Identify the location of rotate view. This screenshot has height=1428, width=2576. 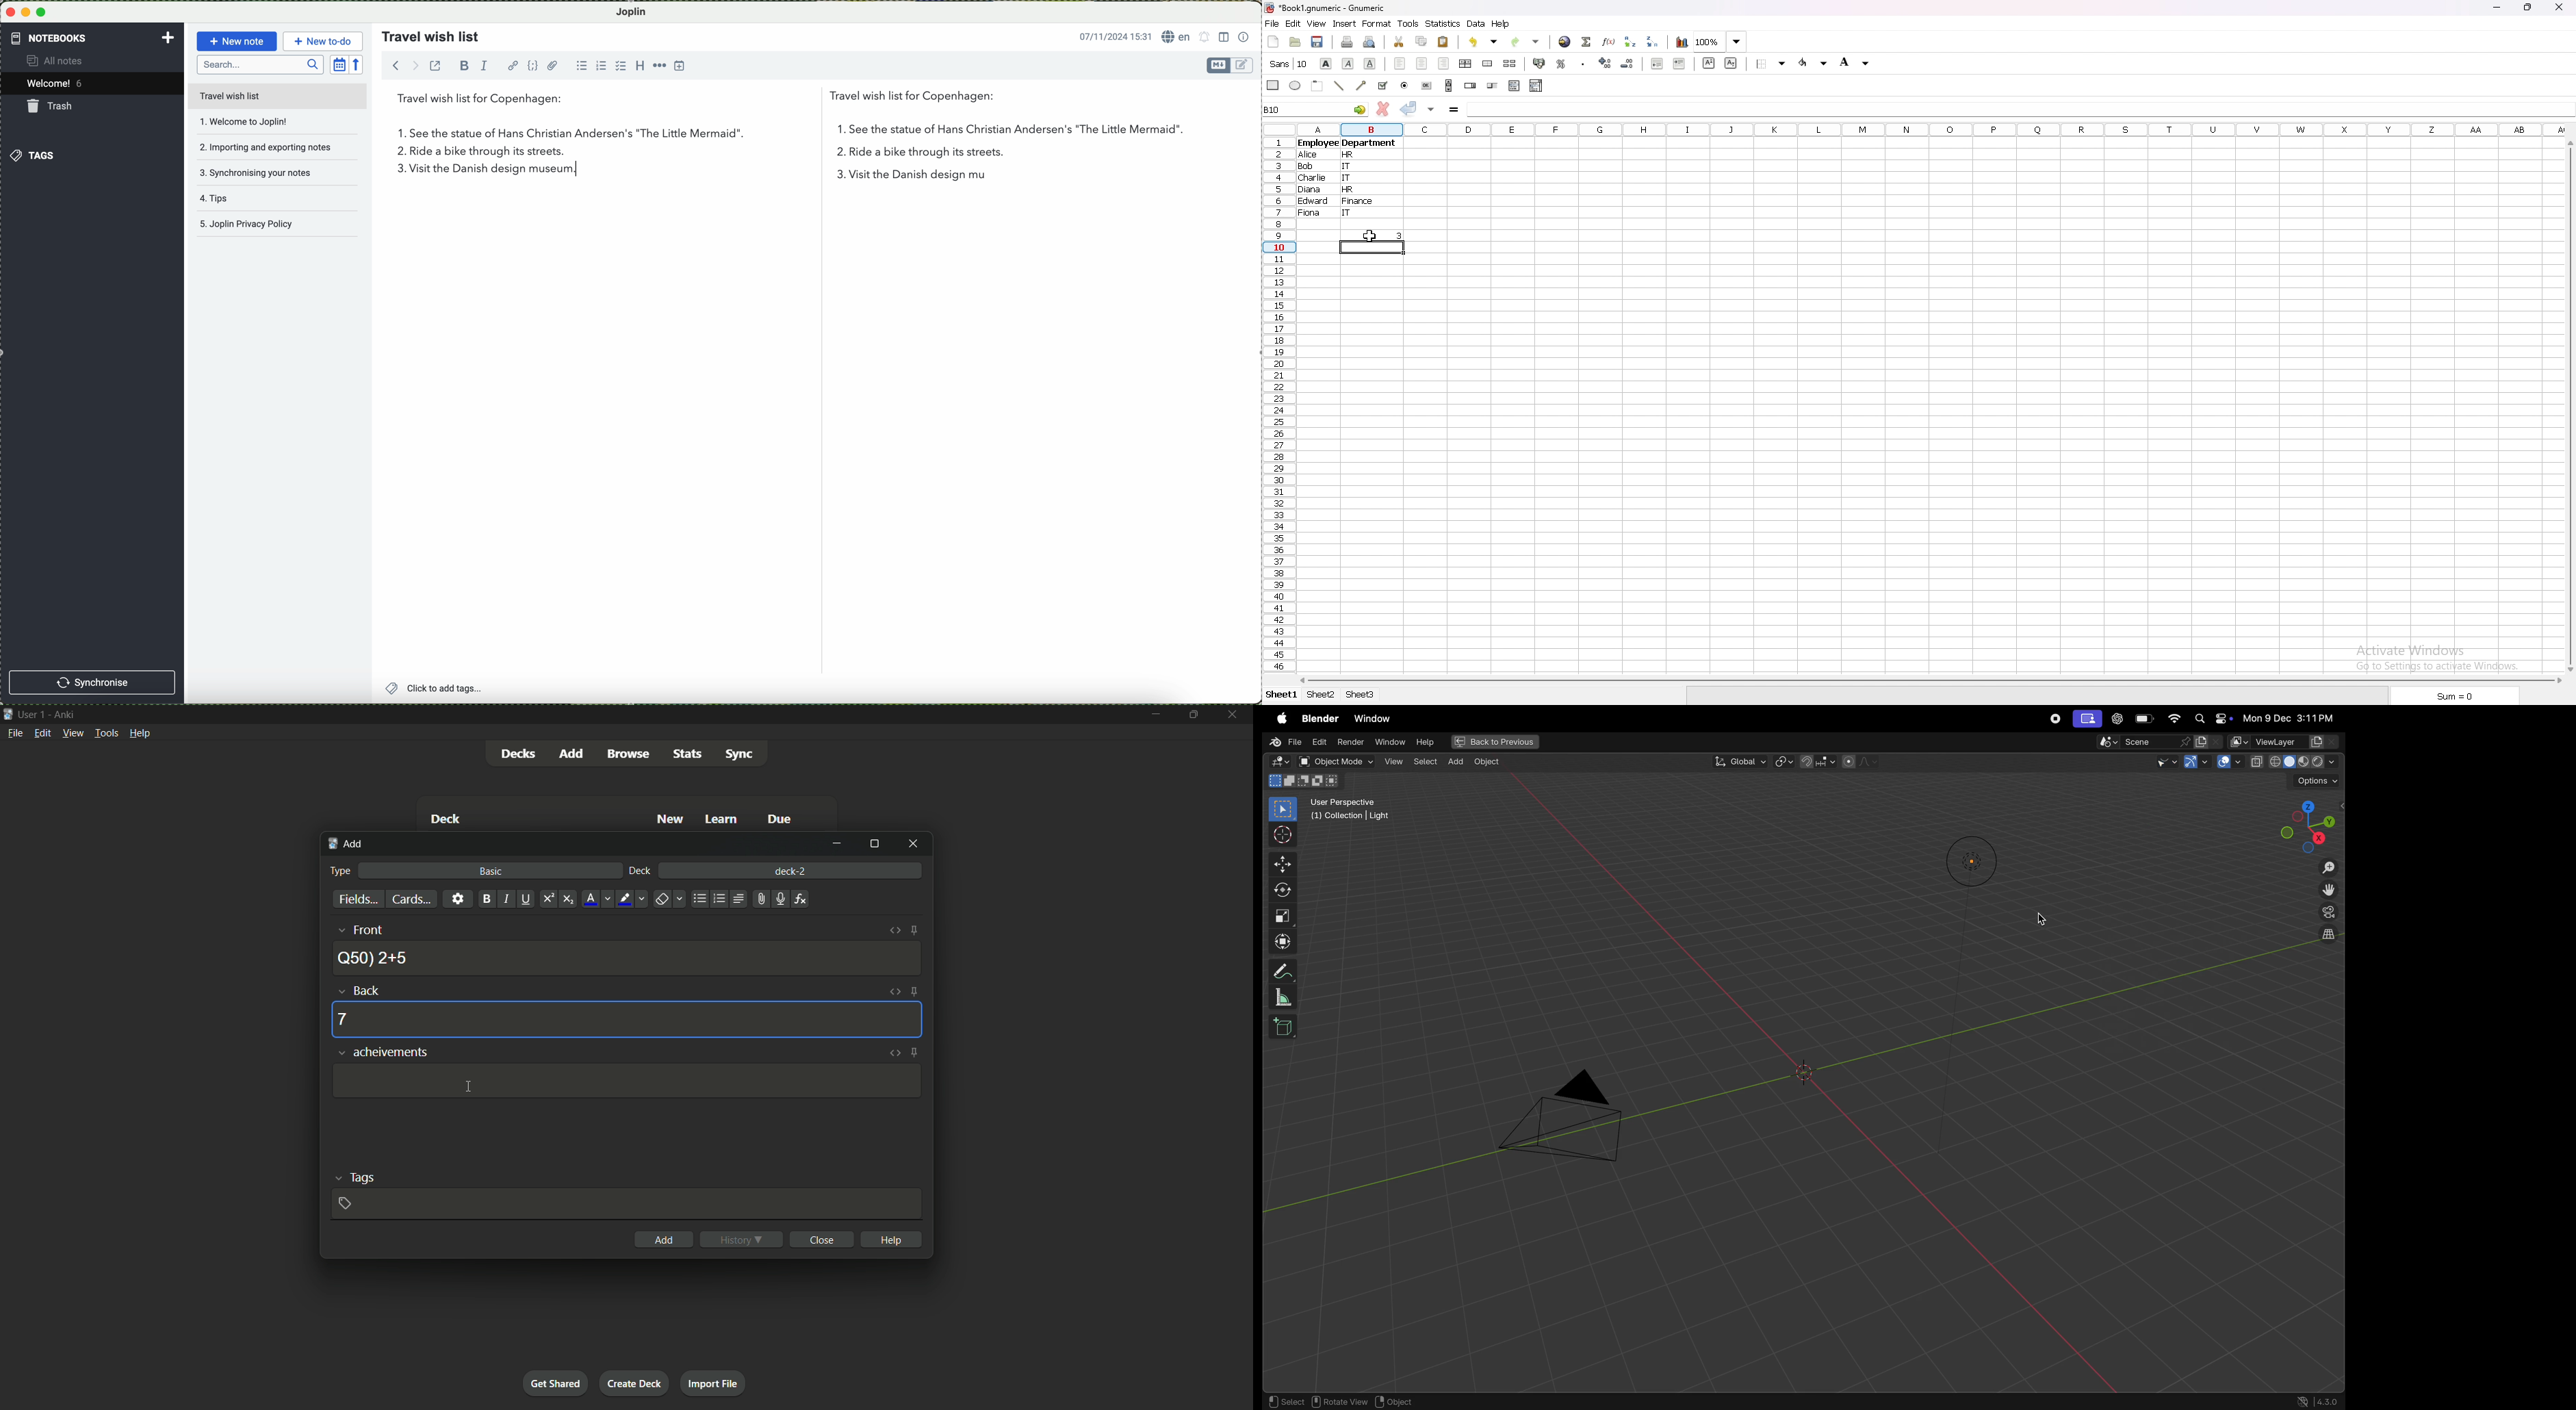
(1341, 1402).